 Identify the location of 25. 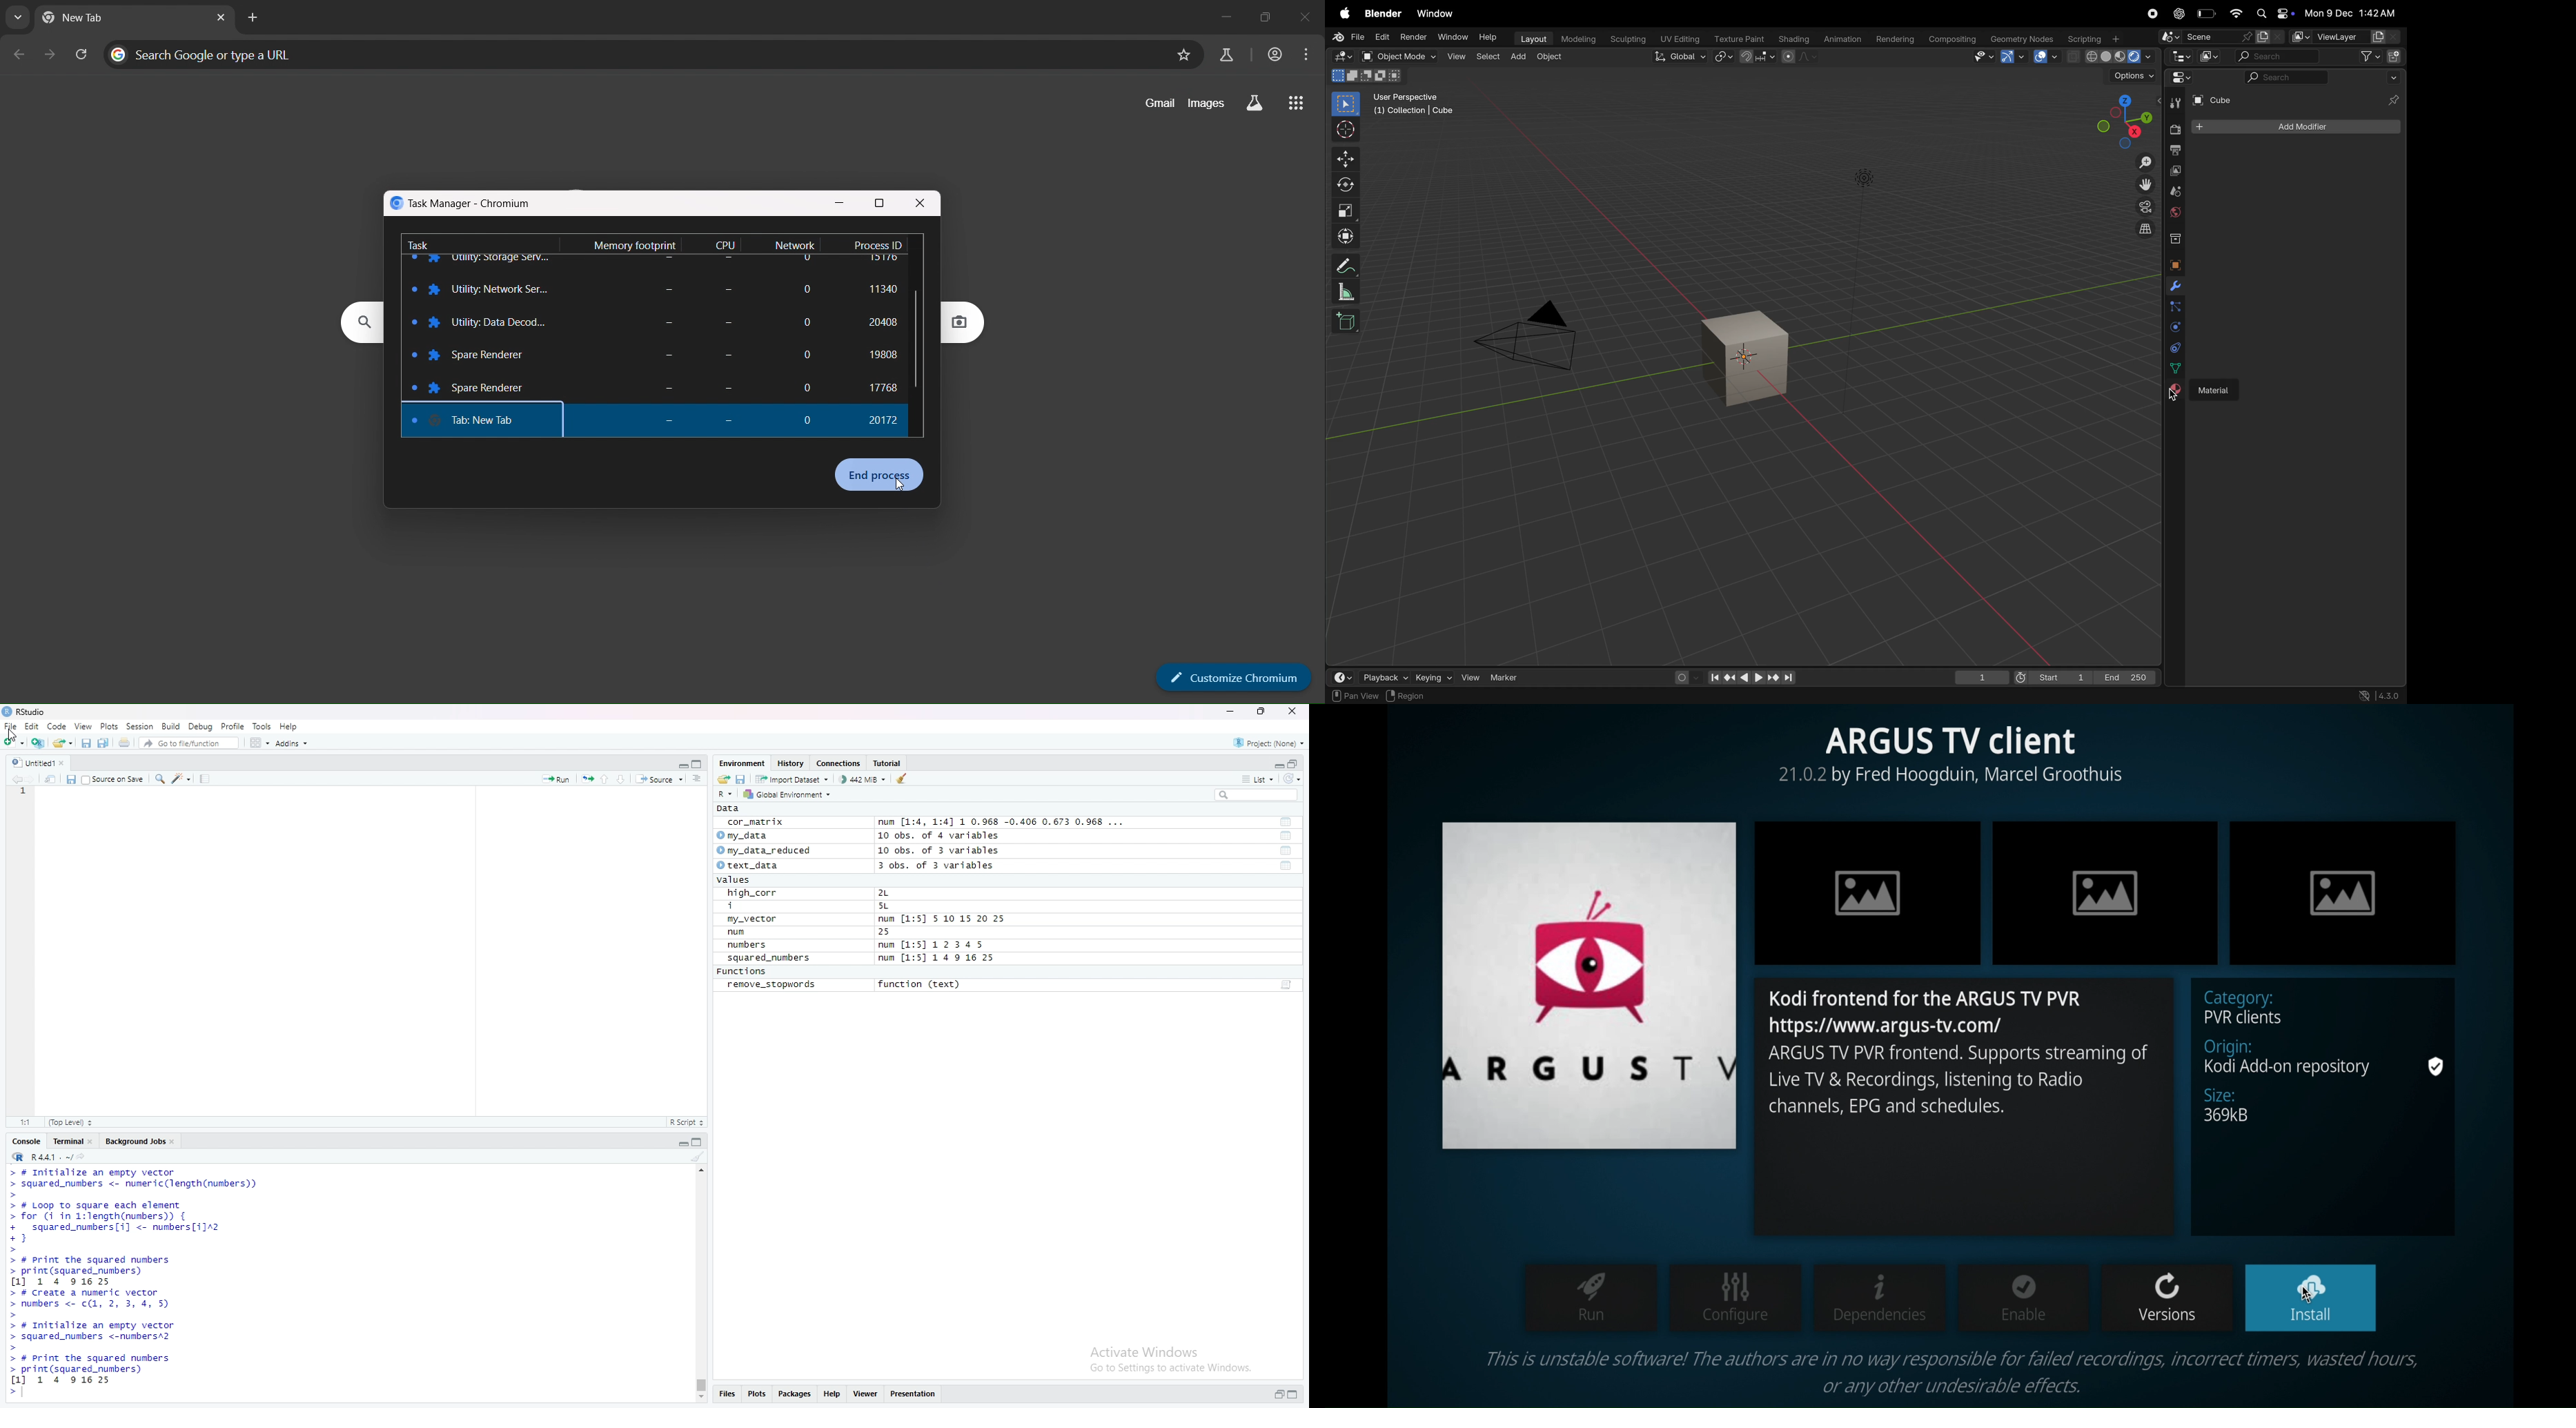
(899, 932).